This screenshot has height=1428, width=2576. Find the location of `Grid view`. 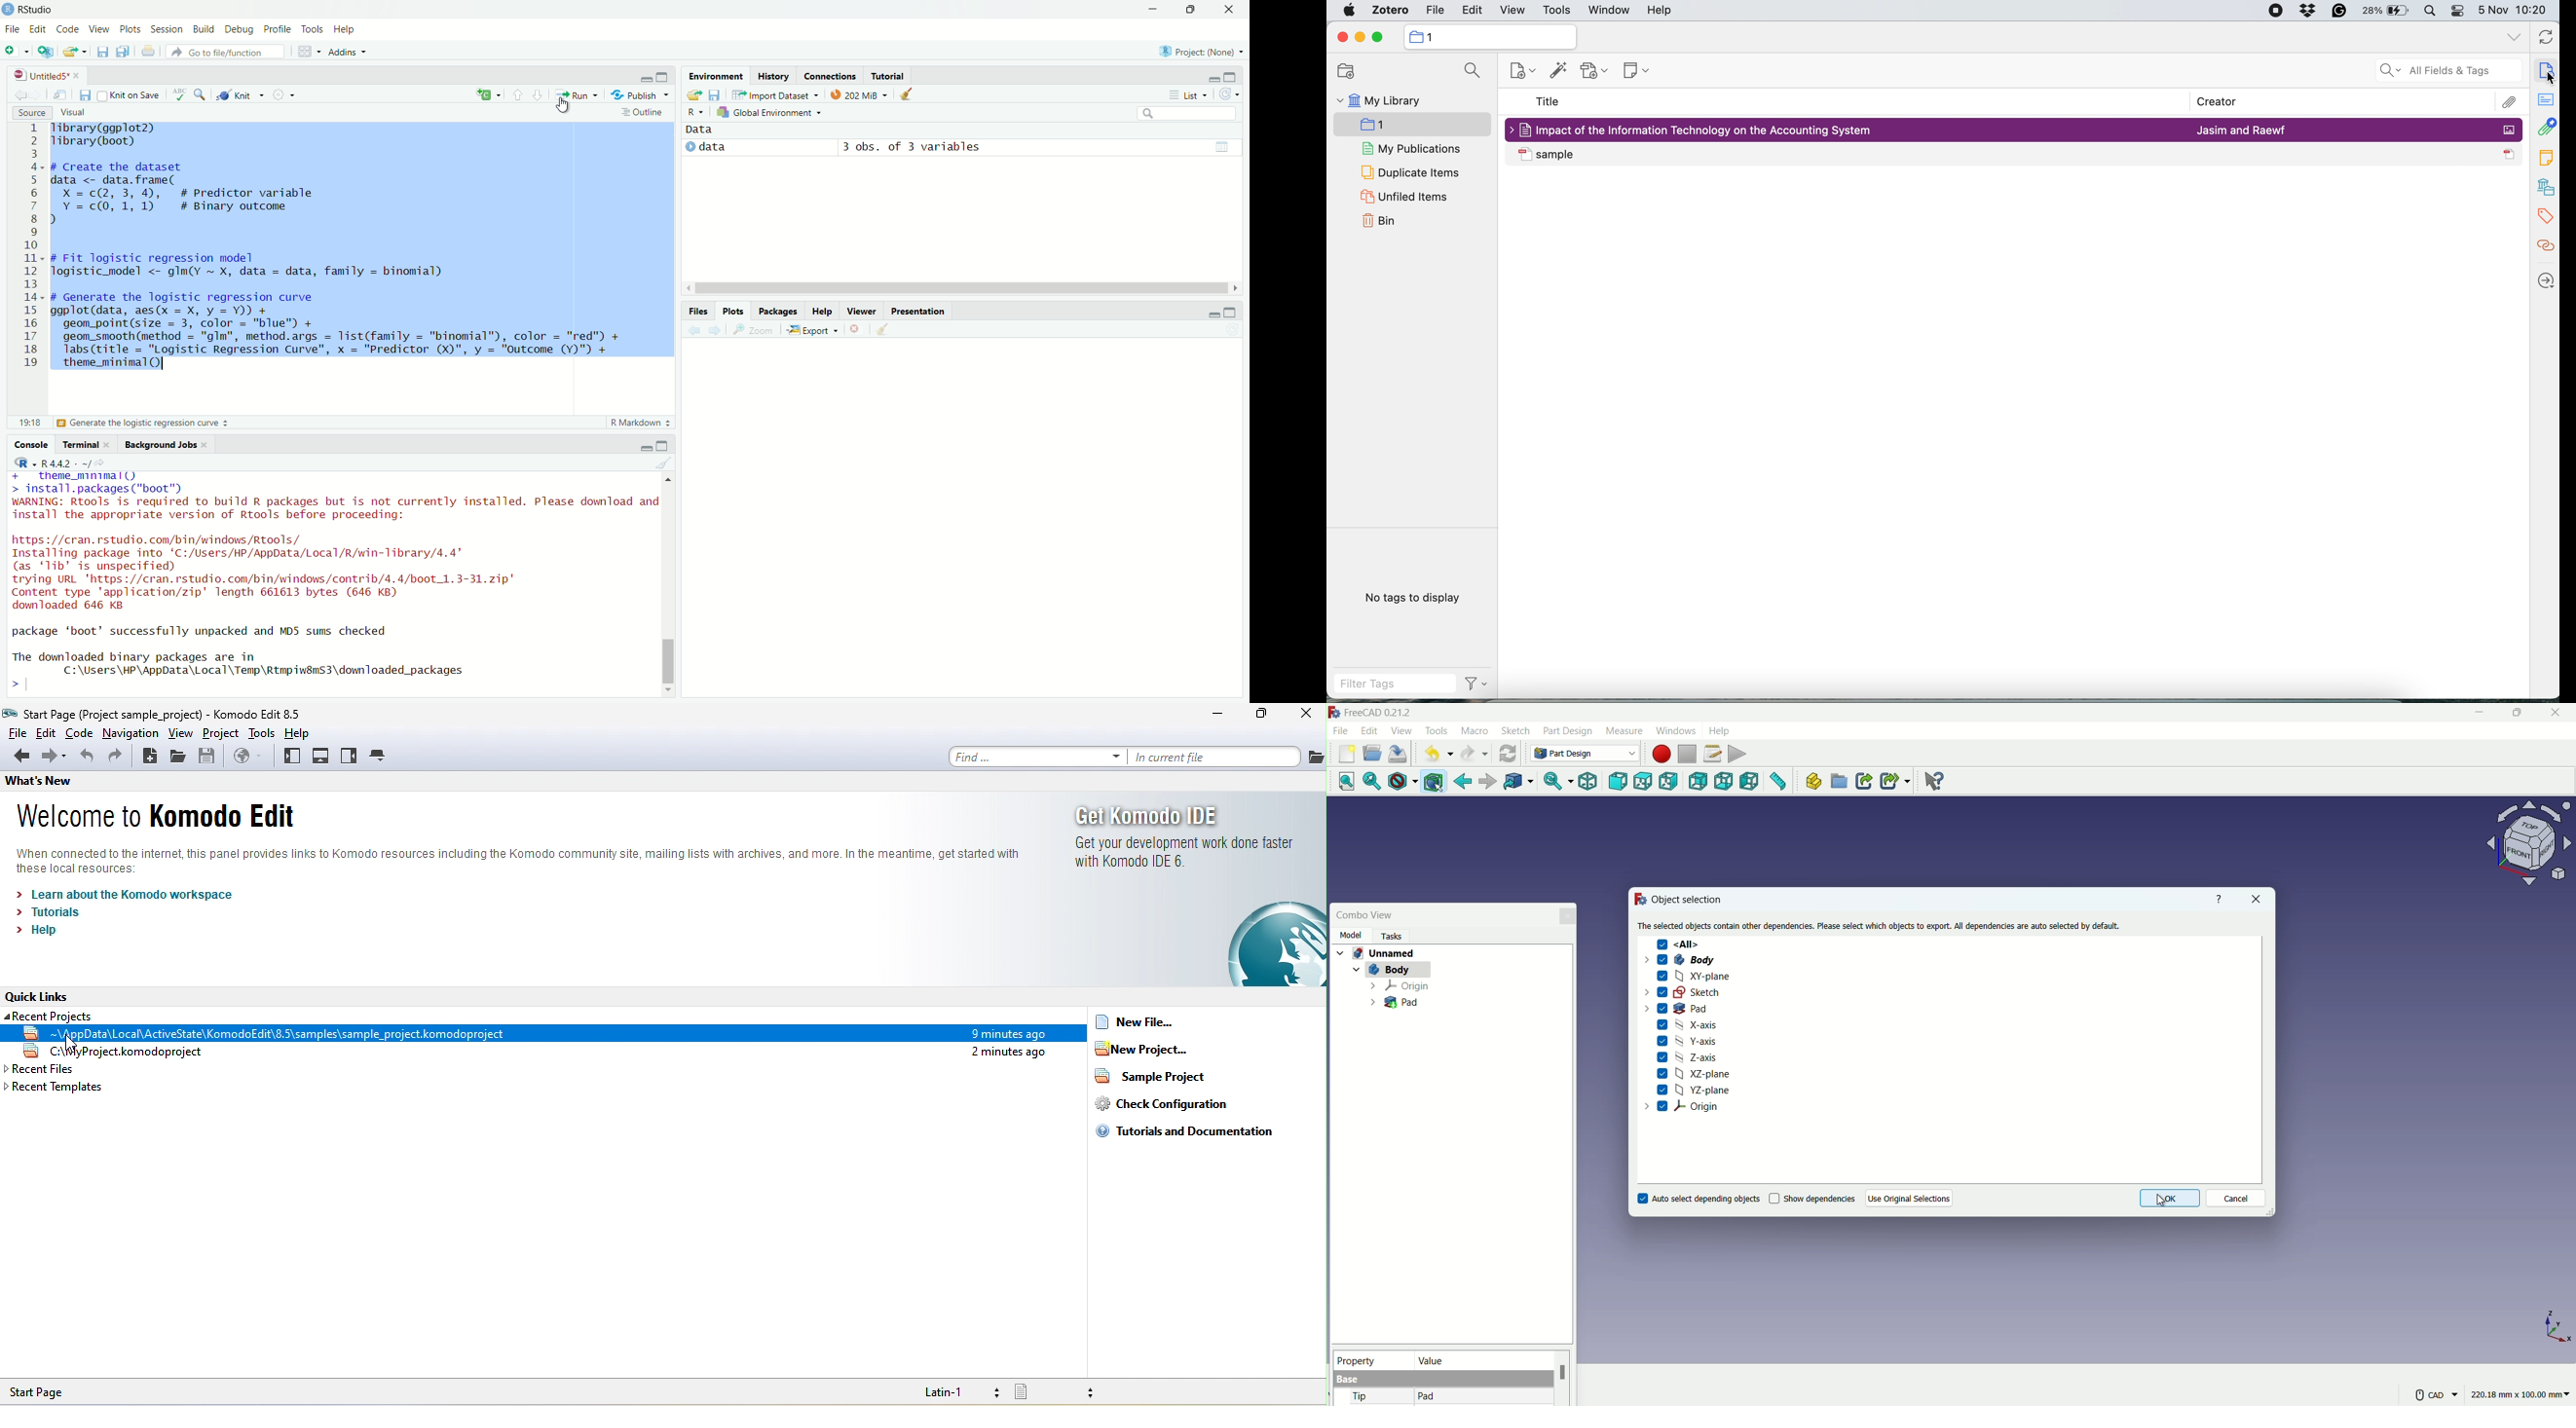

Grid view is located at coordinates (1223, 146).